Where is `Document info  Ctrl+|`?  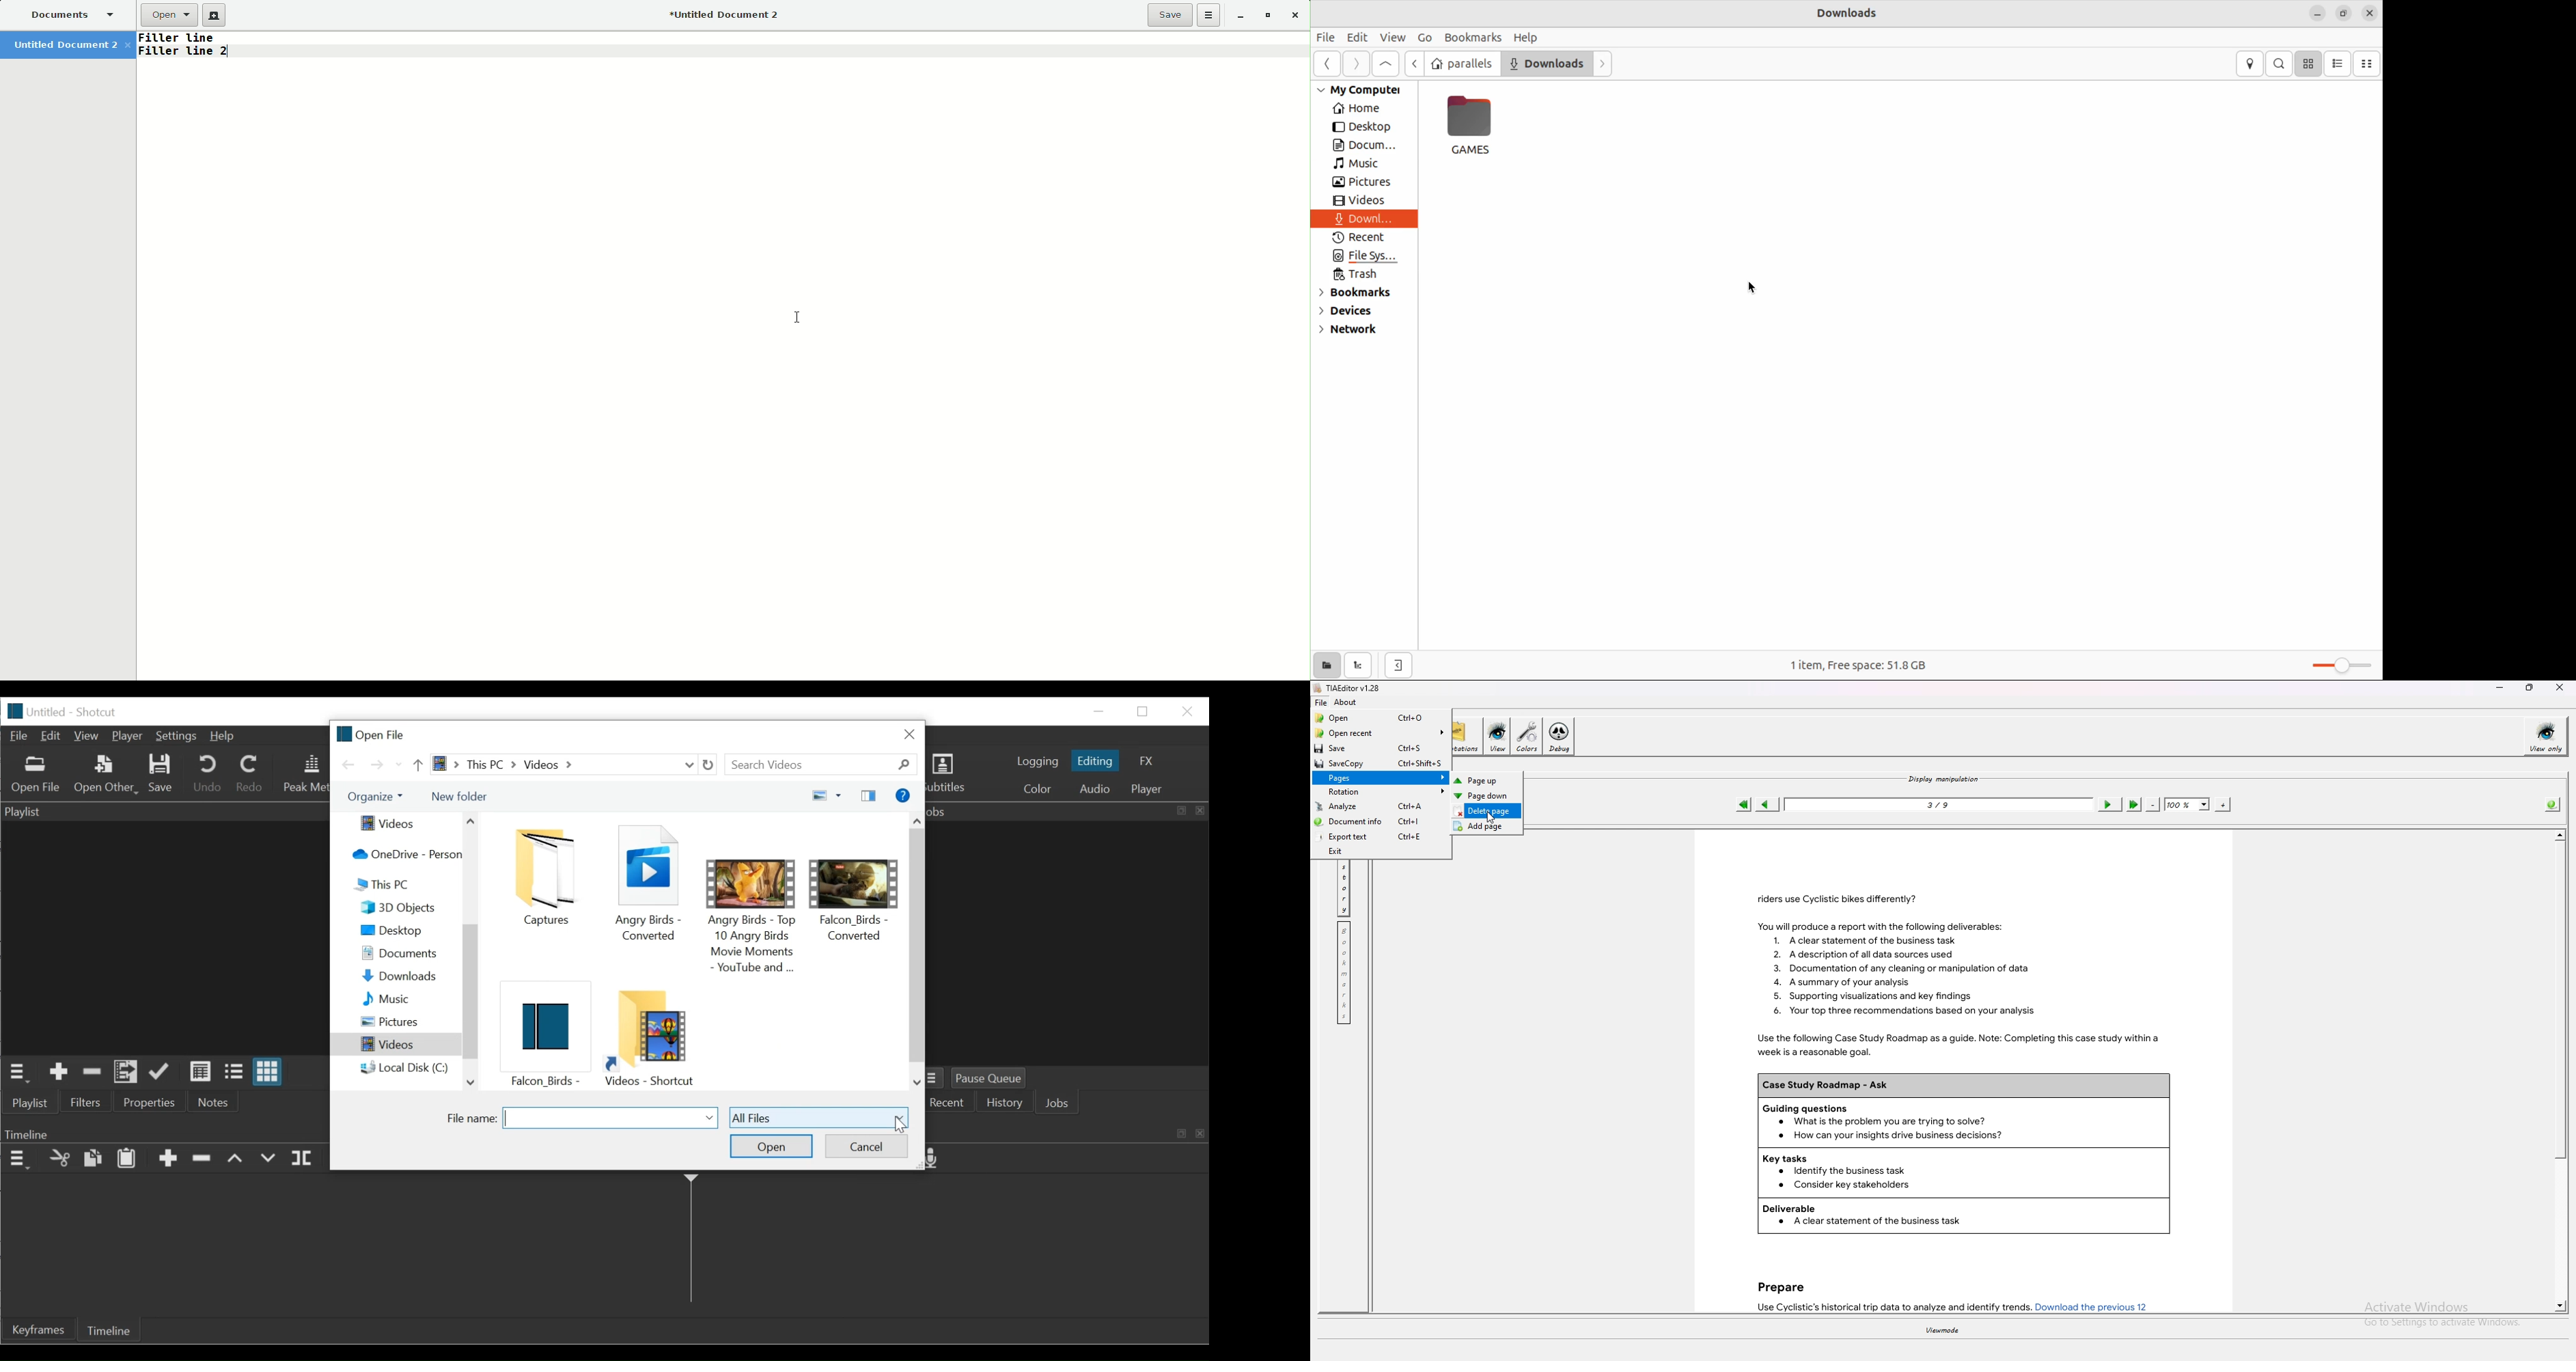 Document info  Ctrl+| is located at coordinates (1369, 821).